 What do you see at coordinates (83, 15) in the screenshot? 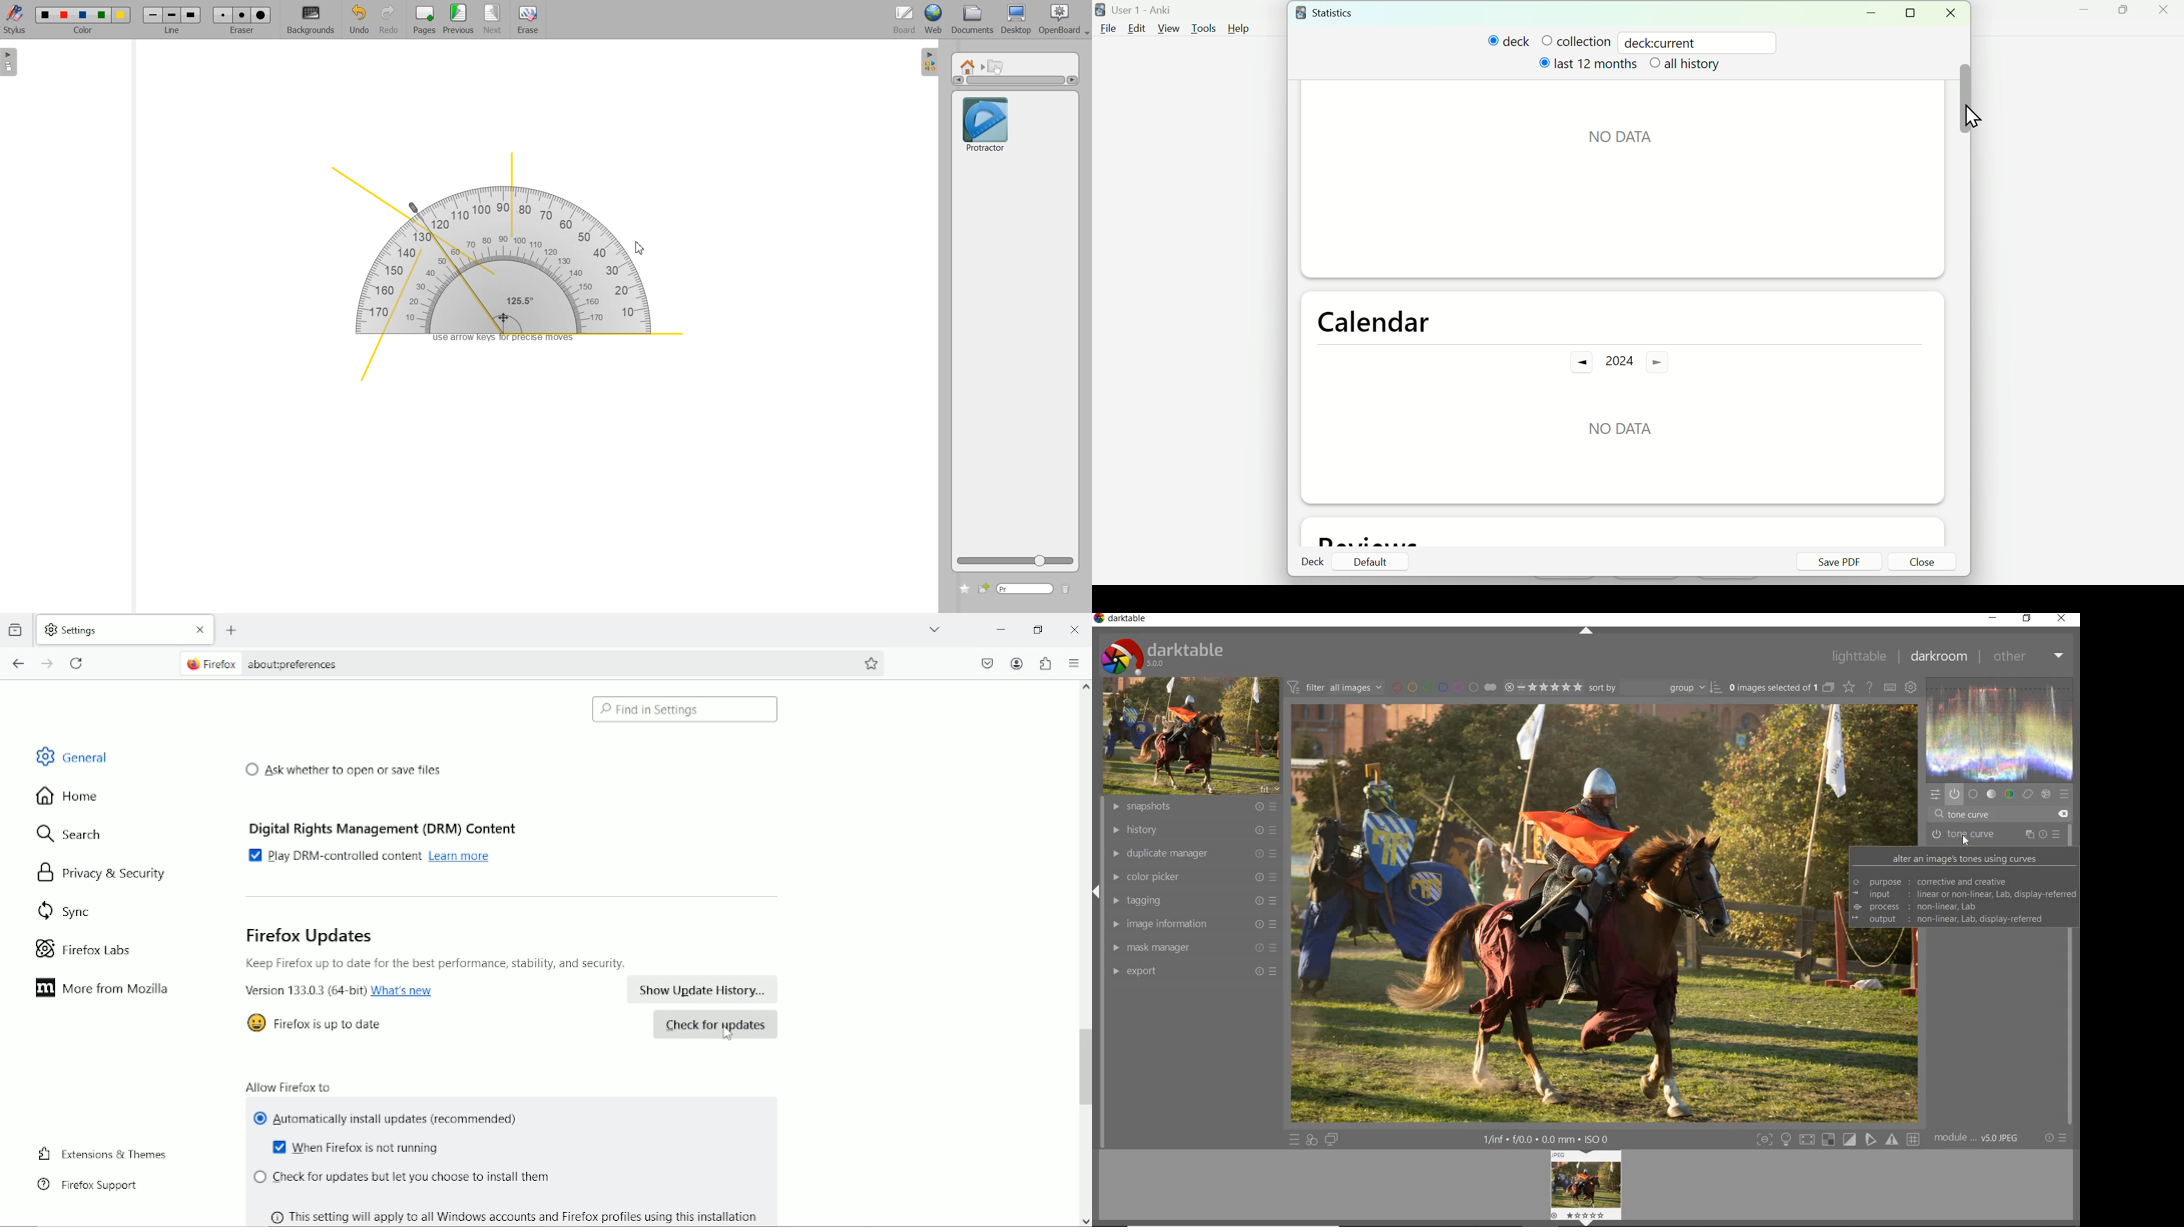
I see `Color` at bounding box center [83, 15].